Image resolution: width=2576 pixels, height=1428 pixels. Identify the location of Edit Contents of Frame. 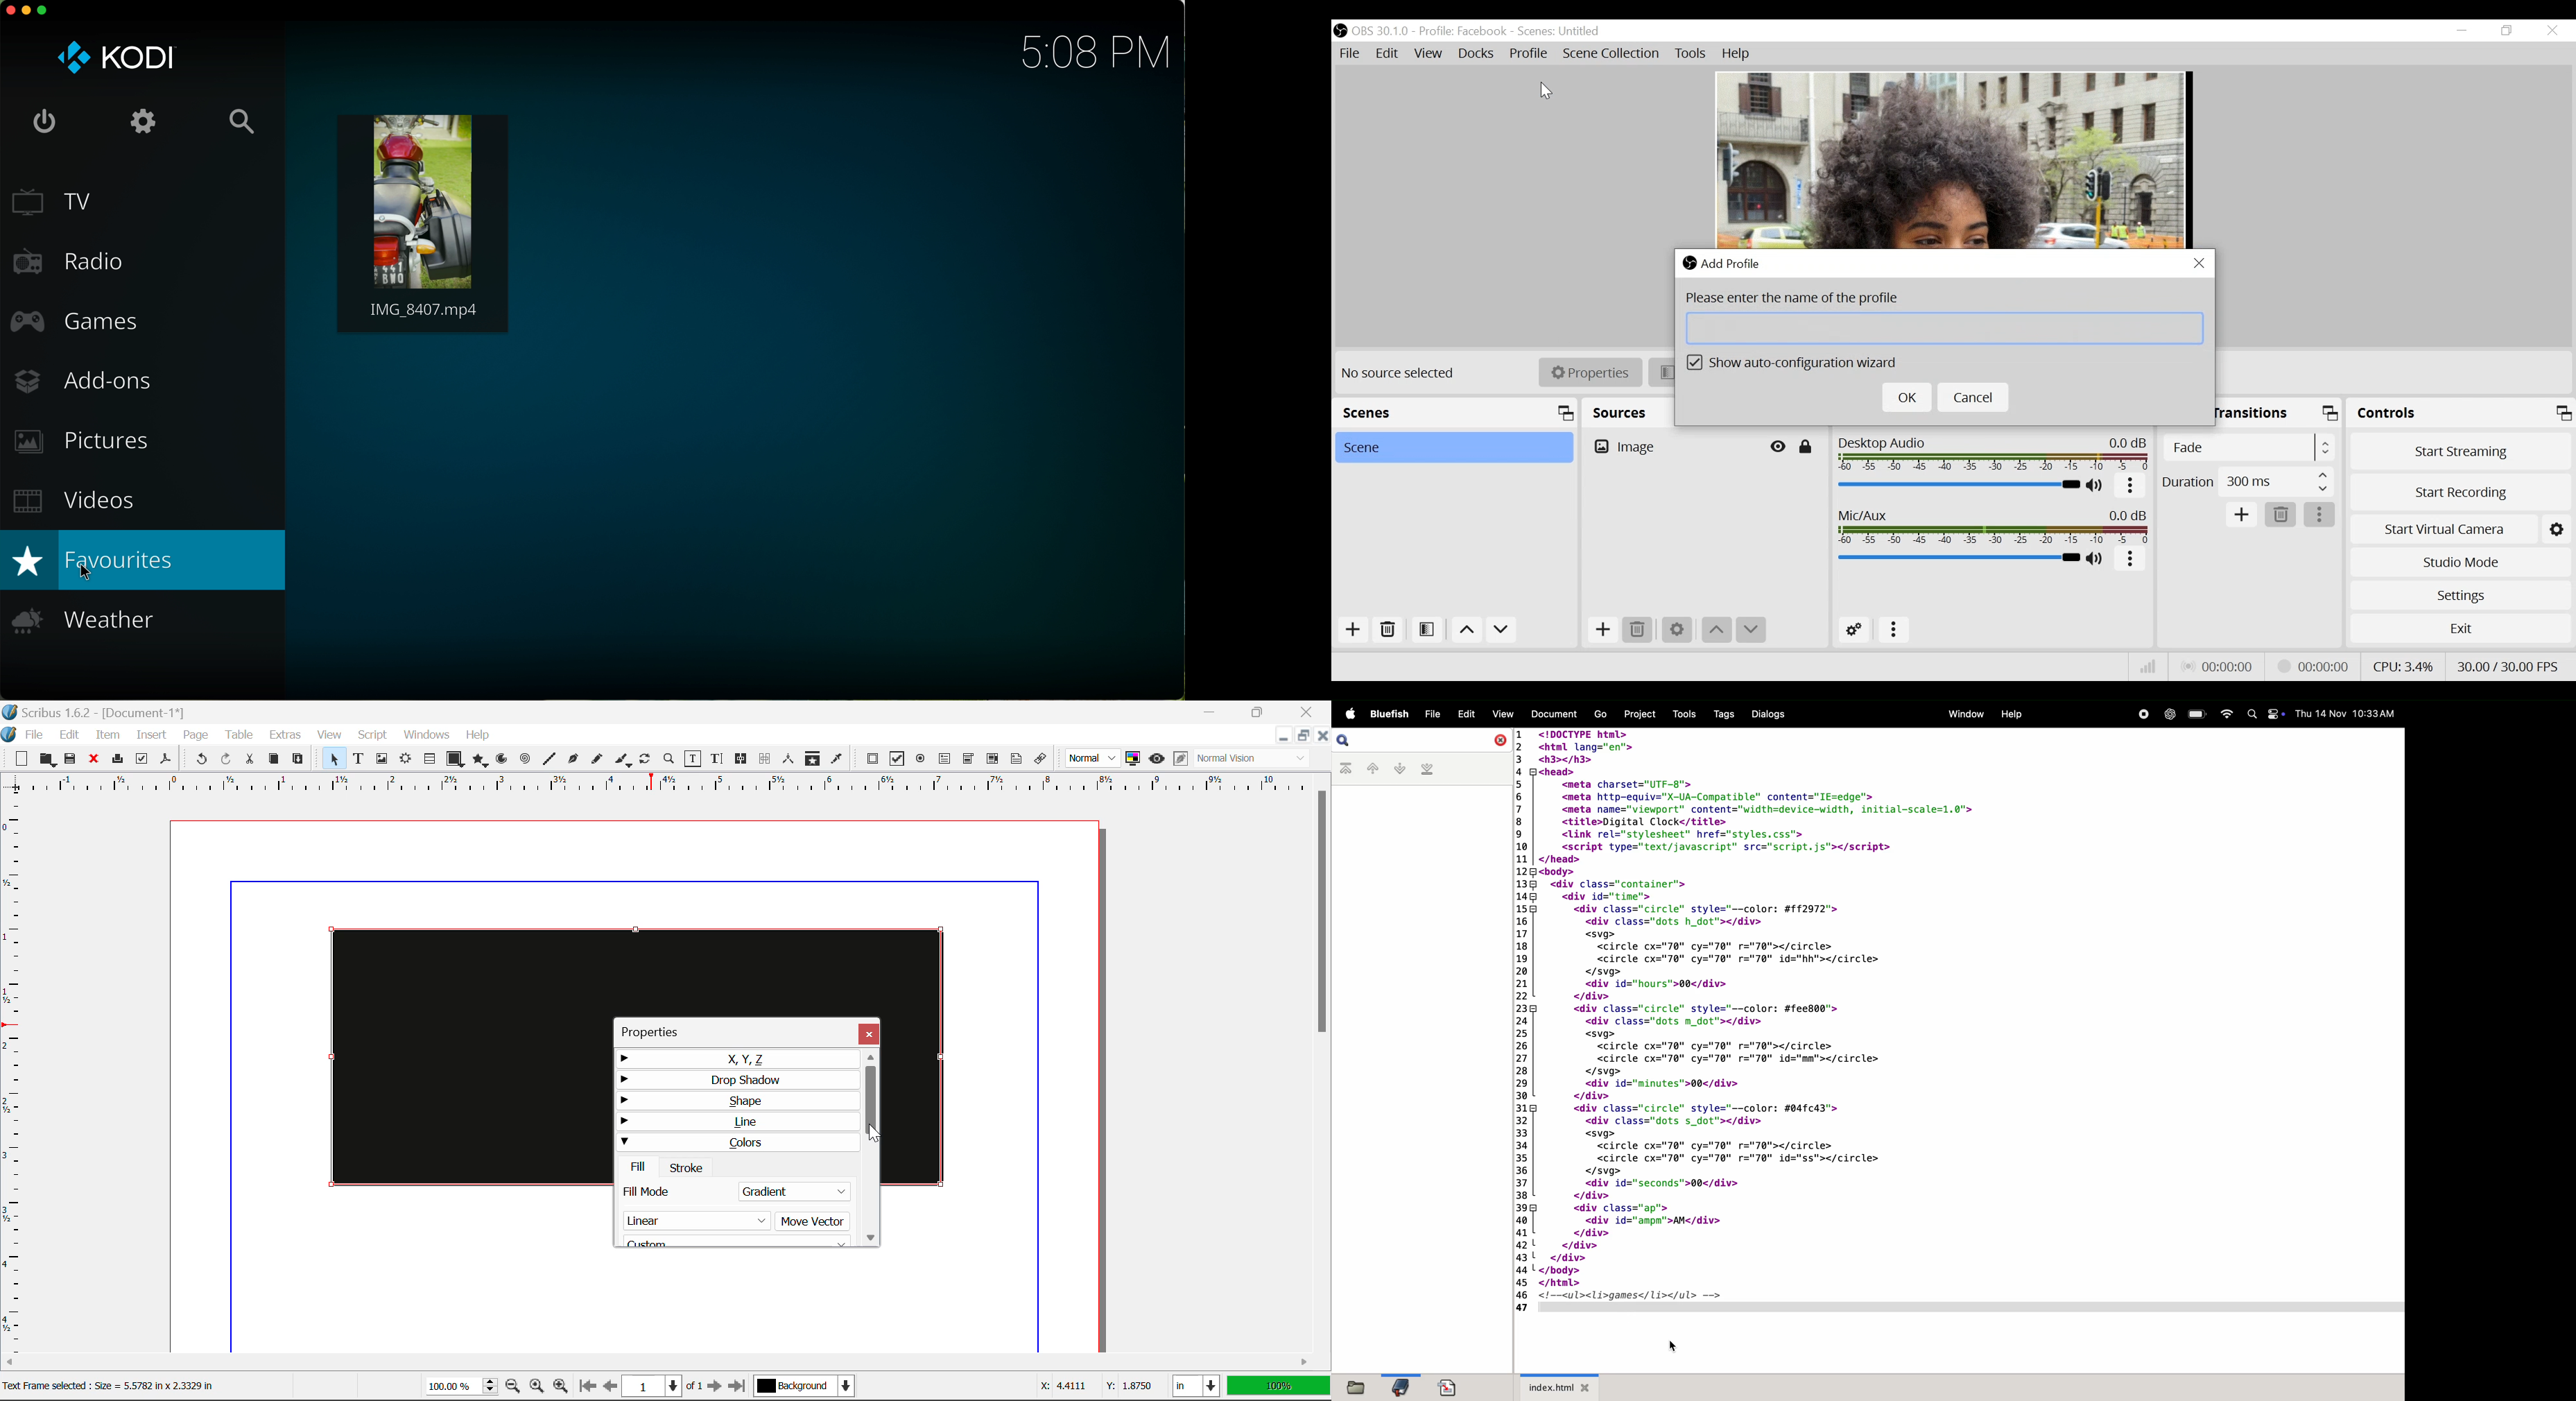
(693, 760).